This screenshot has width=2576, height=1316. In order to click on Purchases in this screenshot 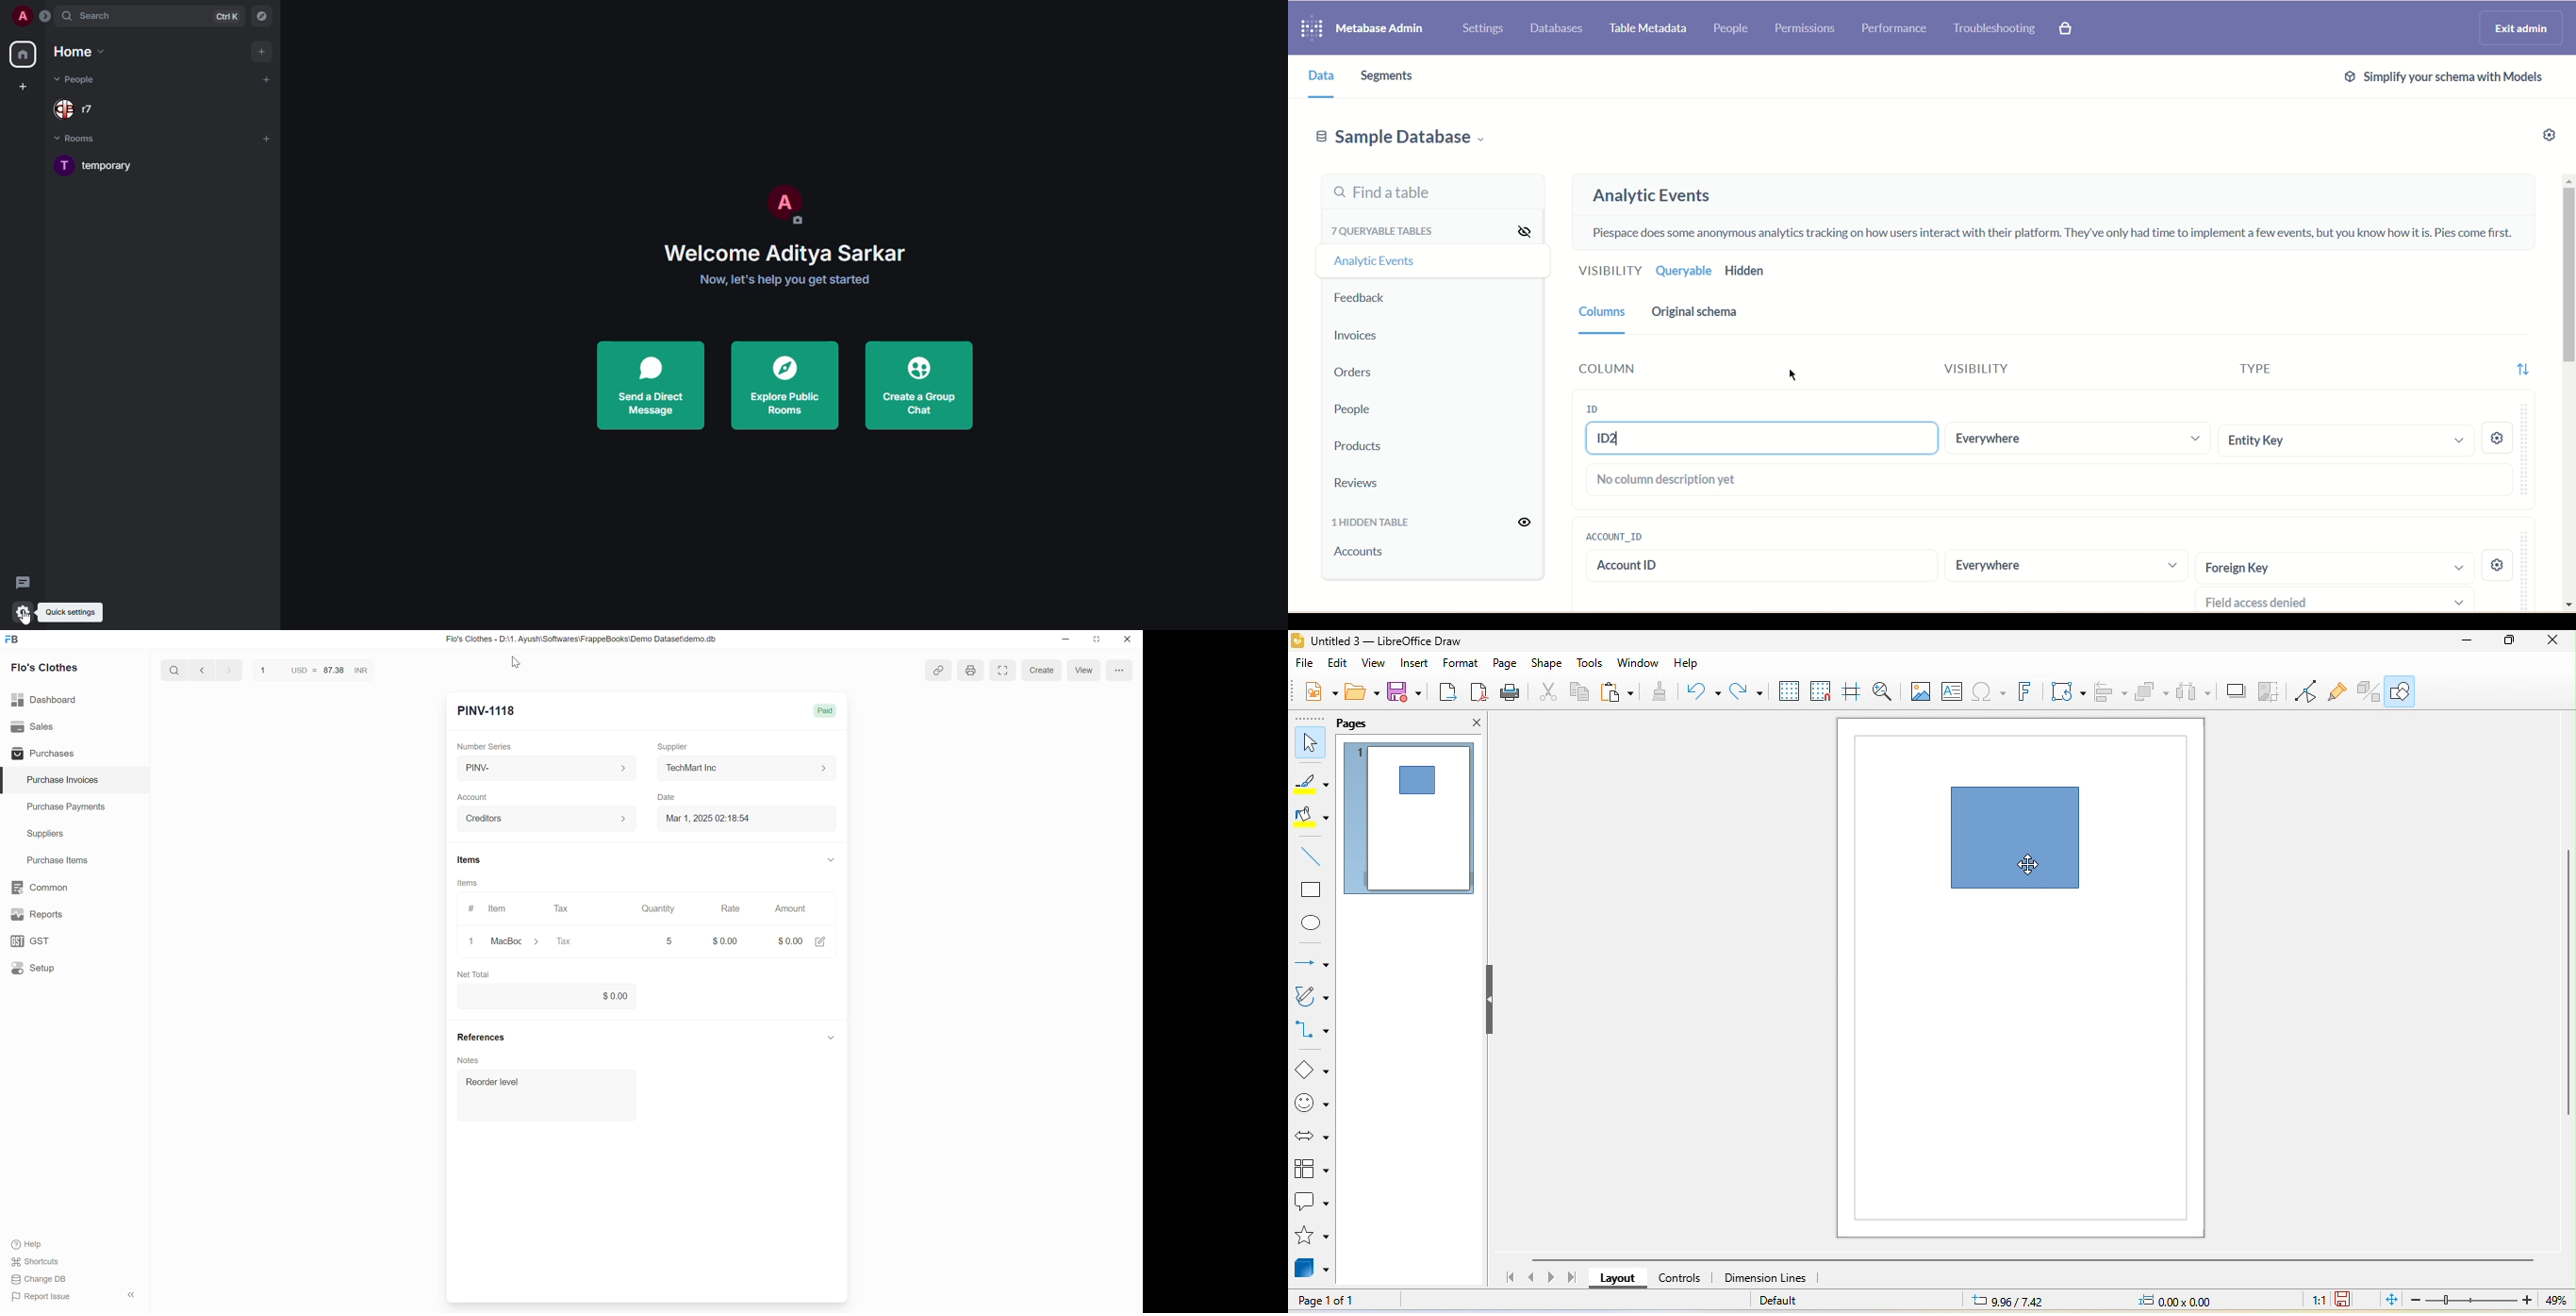, I will do `click(74, 753)`.